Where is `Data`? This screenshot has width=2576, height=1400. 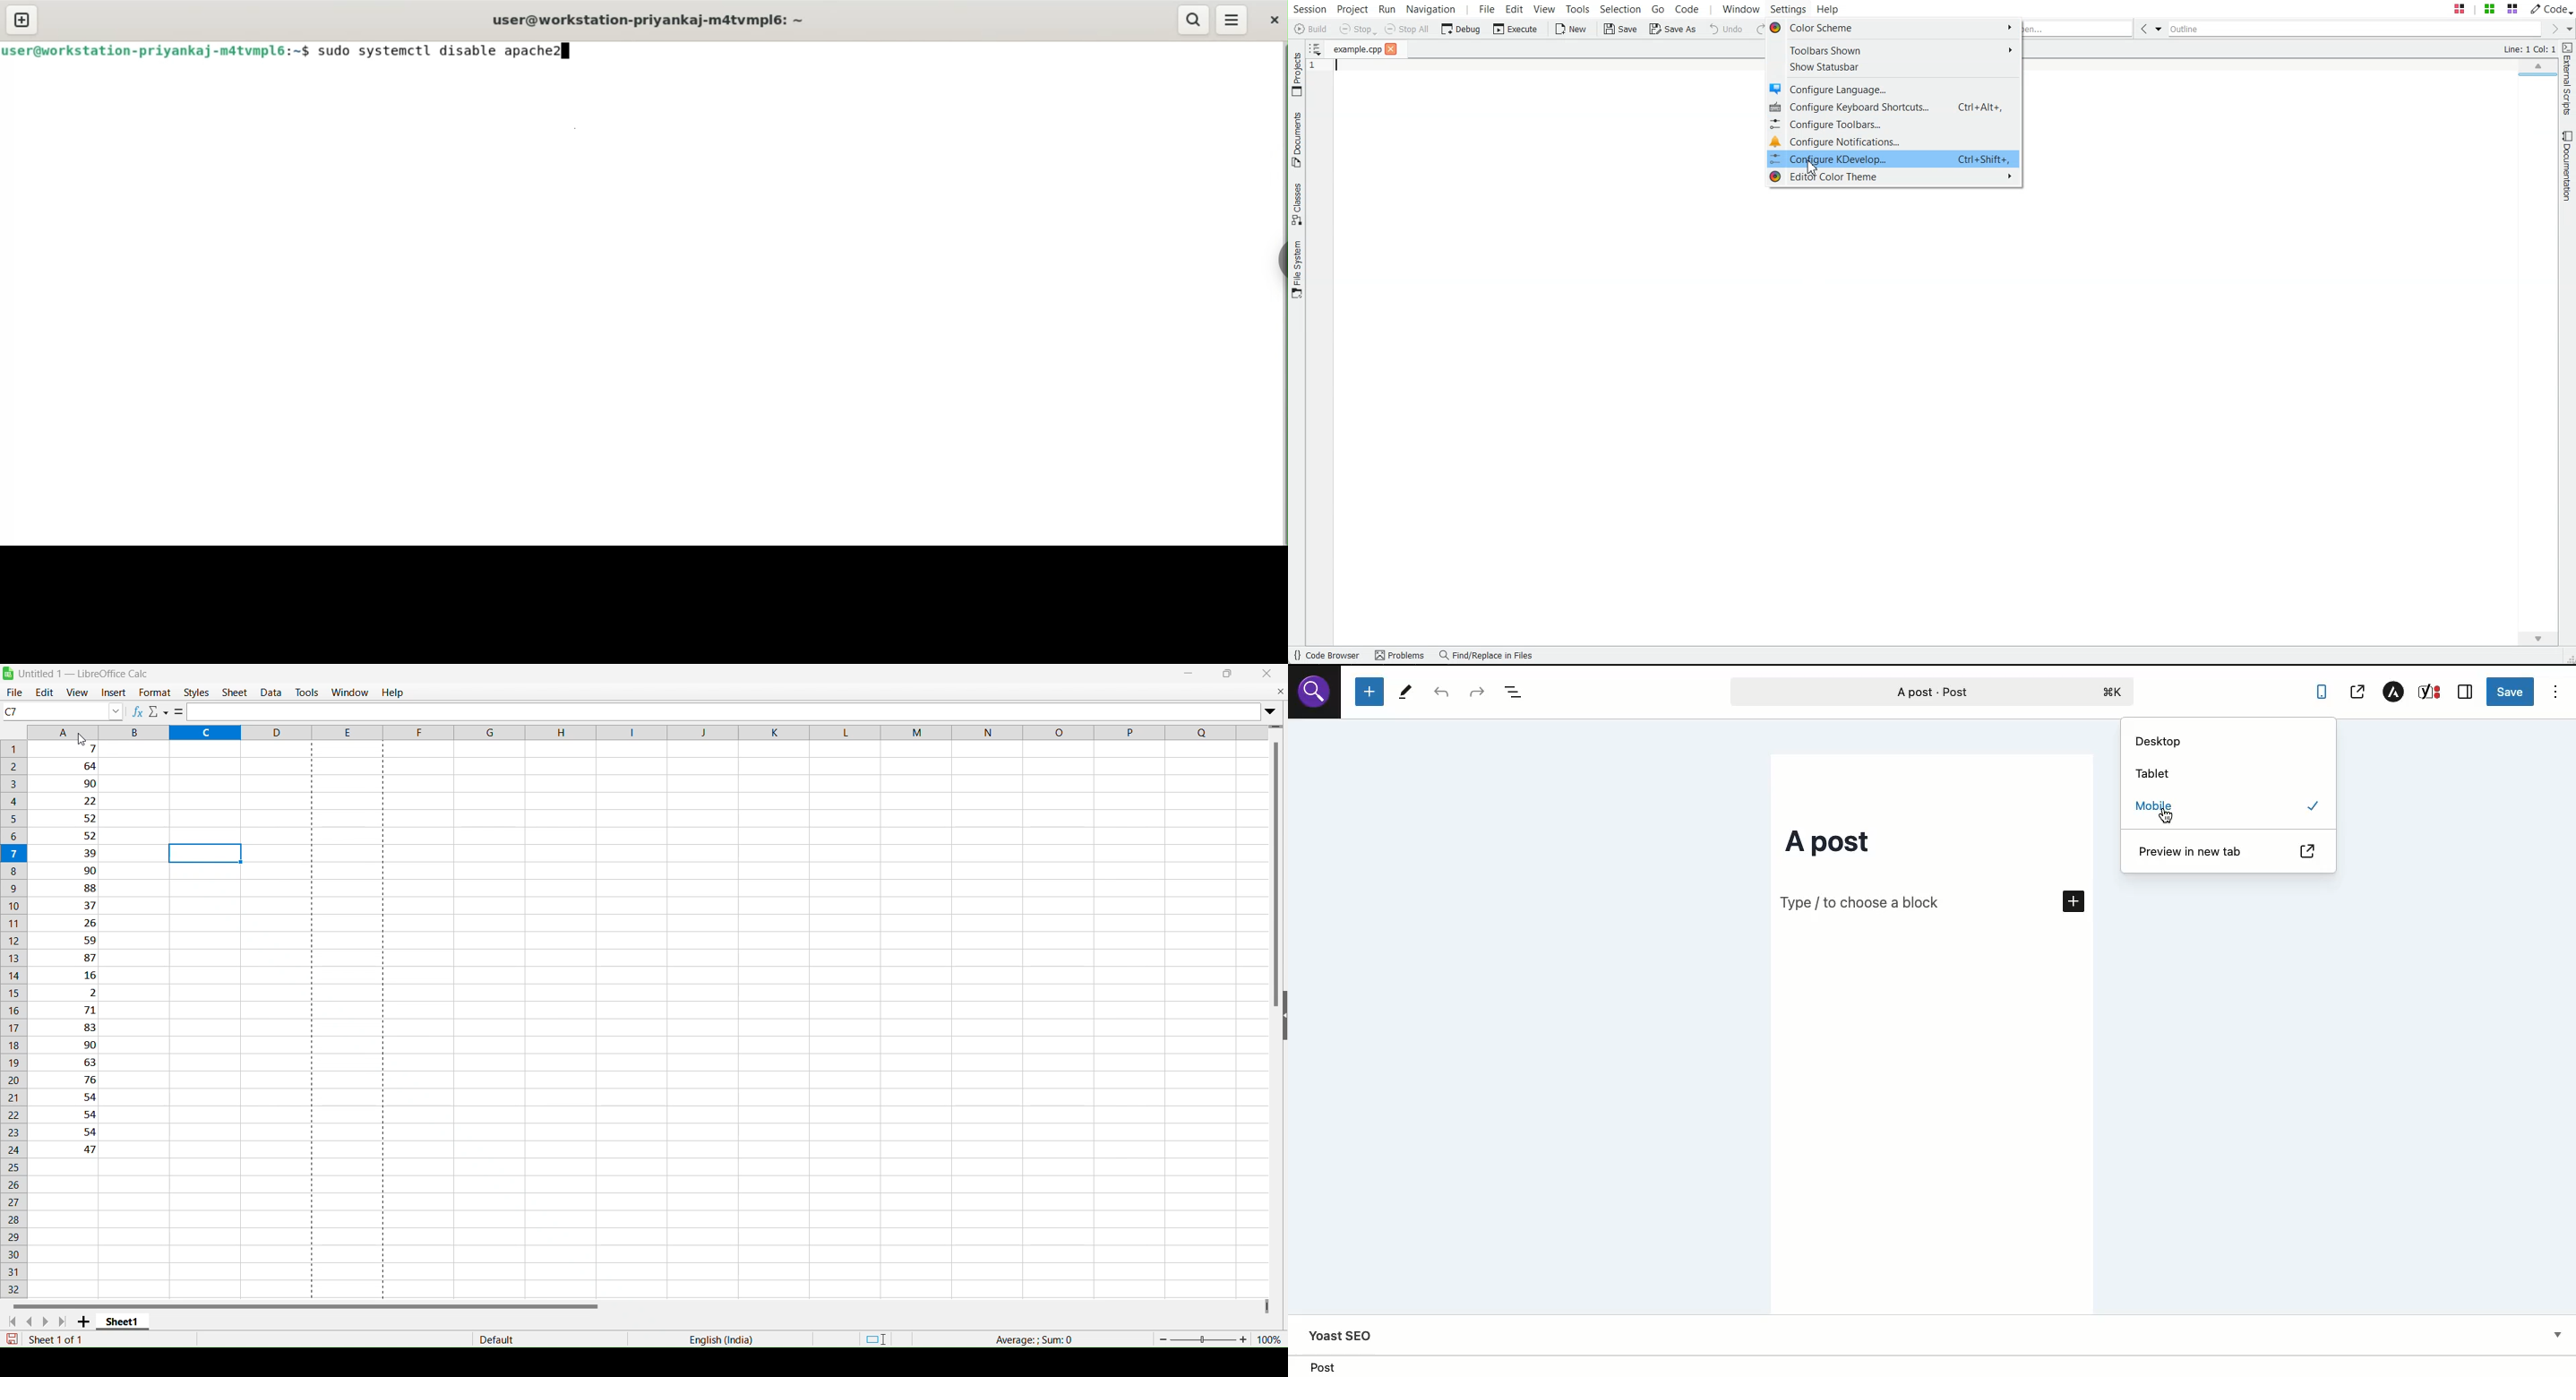 Data is located at coordinates (271, 691).